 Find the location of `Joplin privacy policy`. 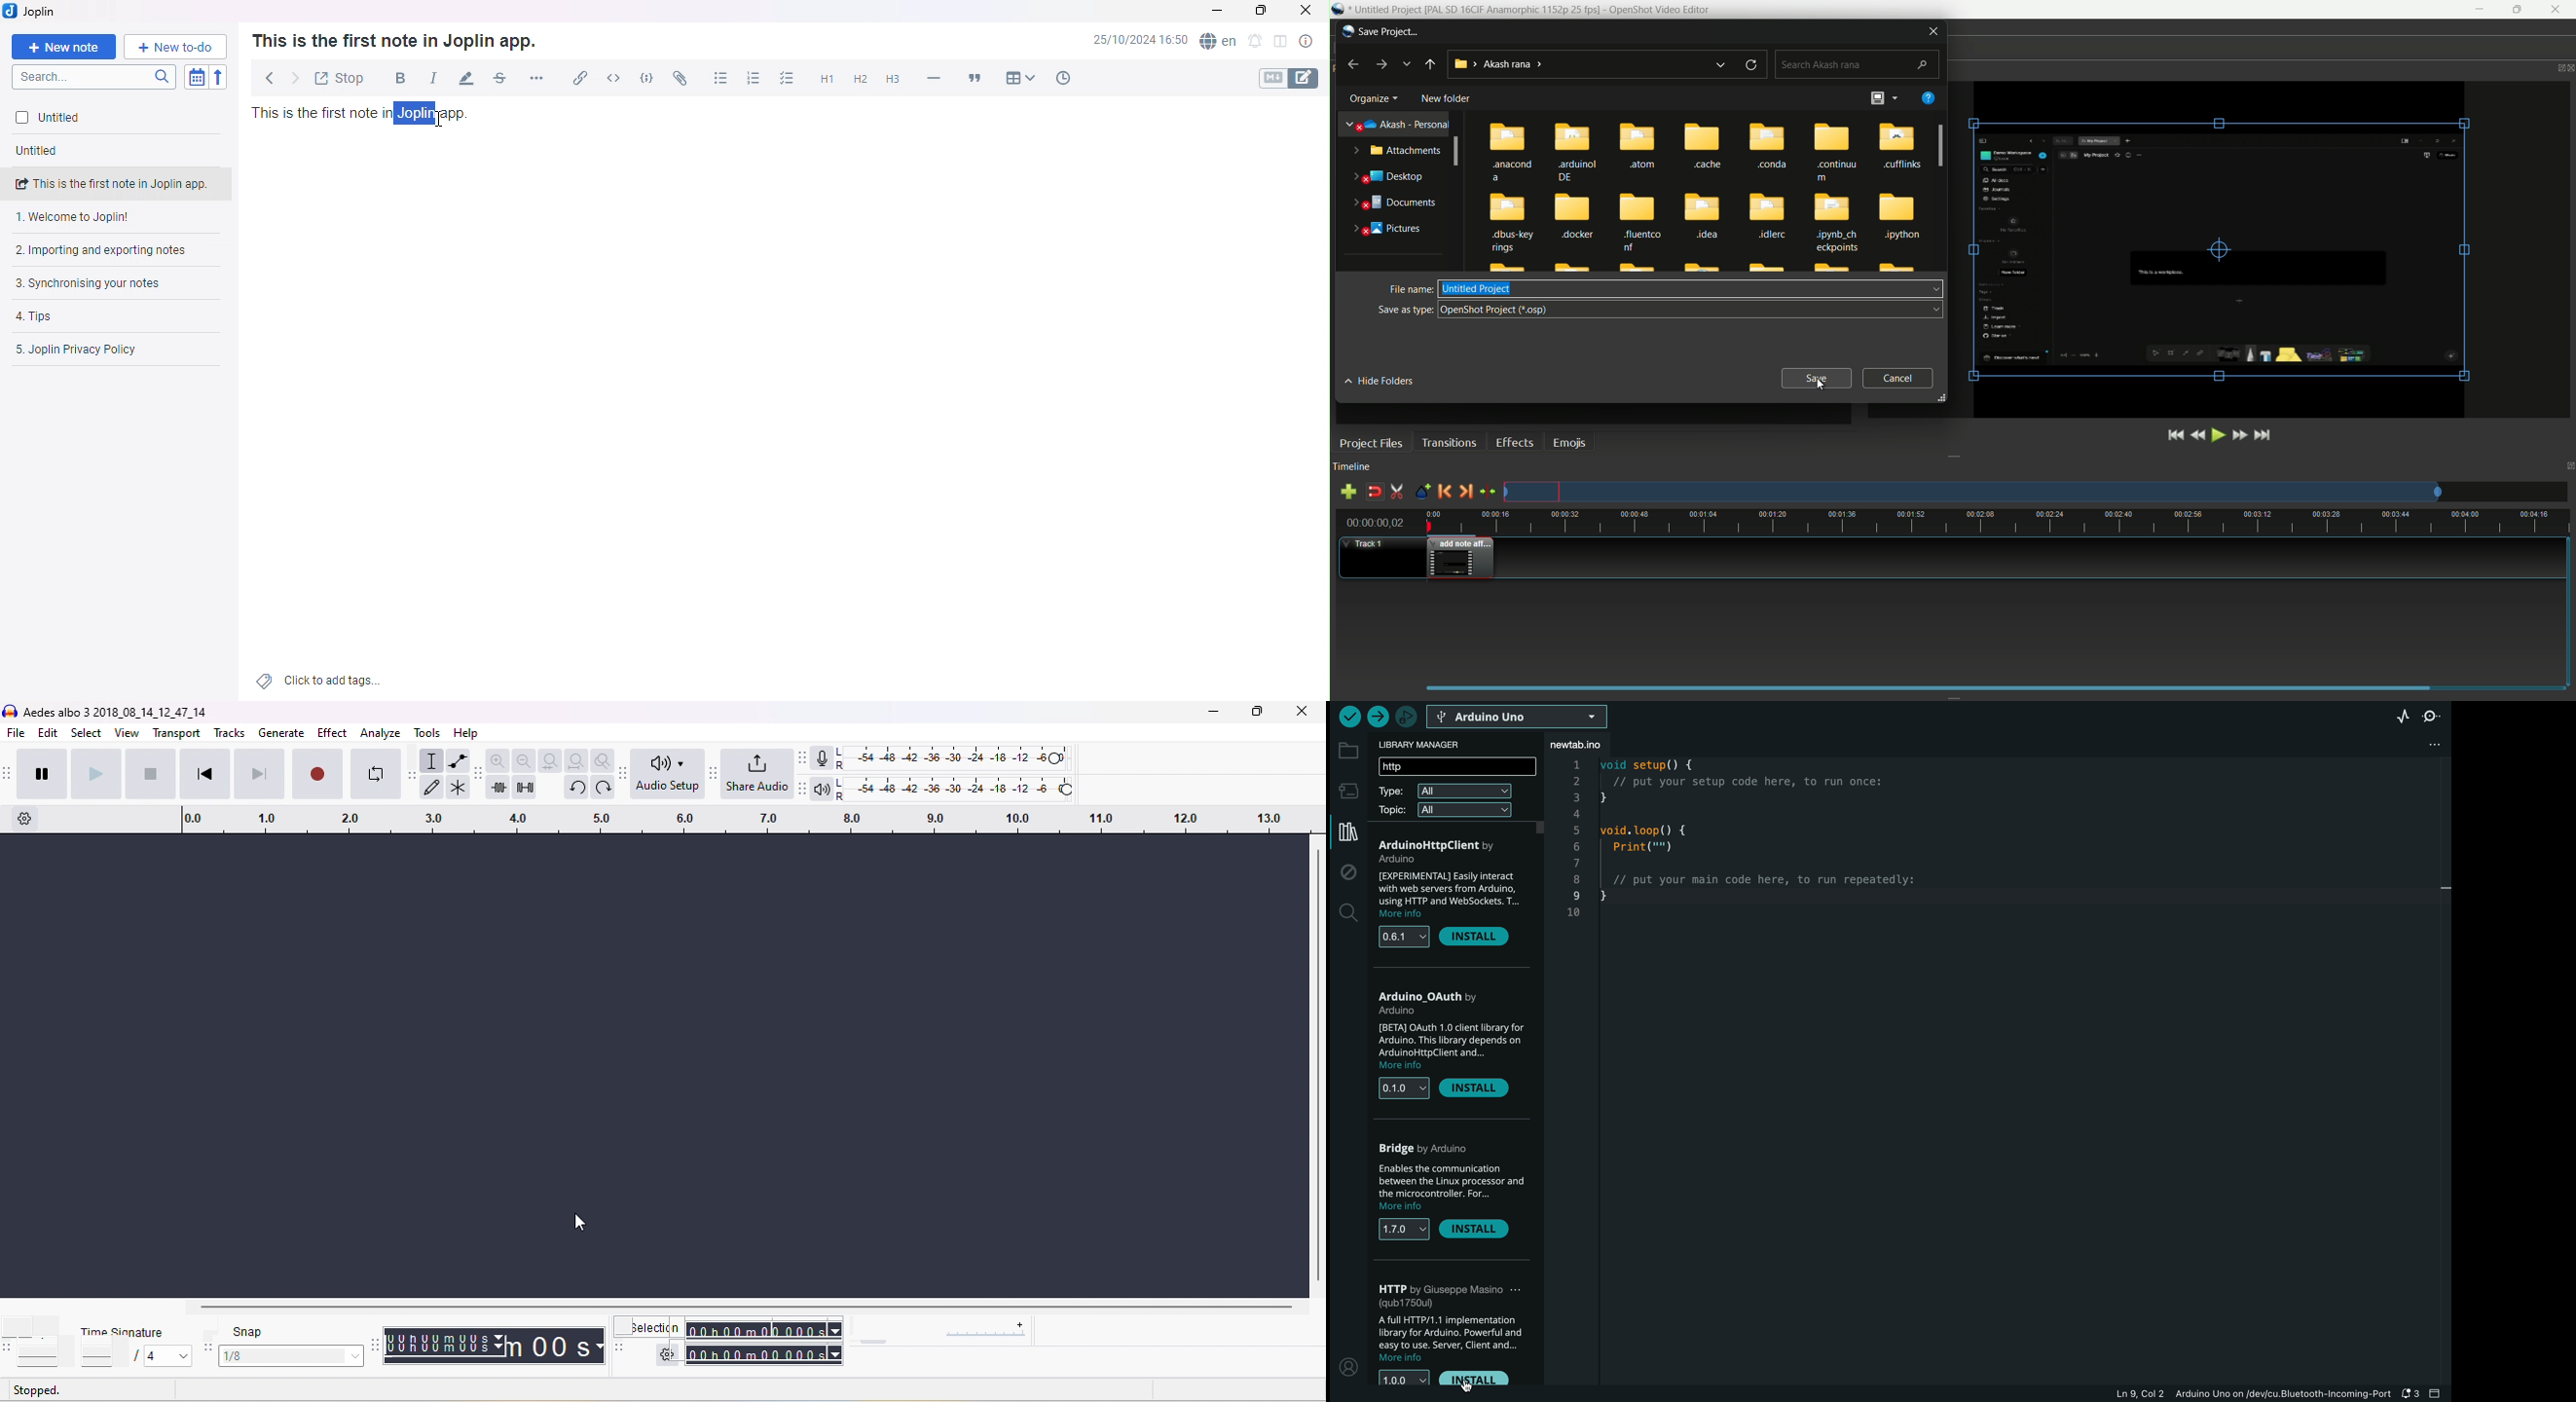

Joplin privacy policy is located at coordinates (106, 350).